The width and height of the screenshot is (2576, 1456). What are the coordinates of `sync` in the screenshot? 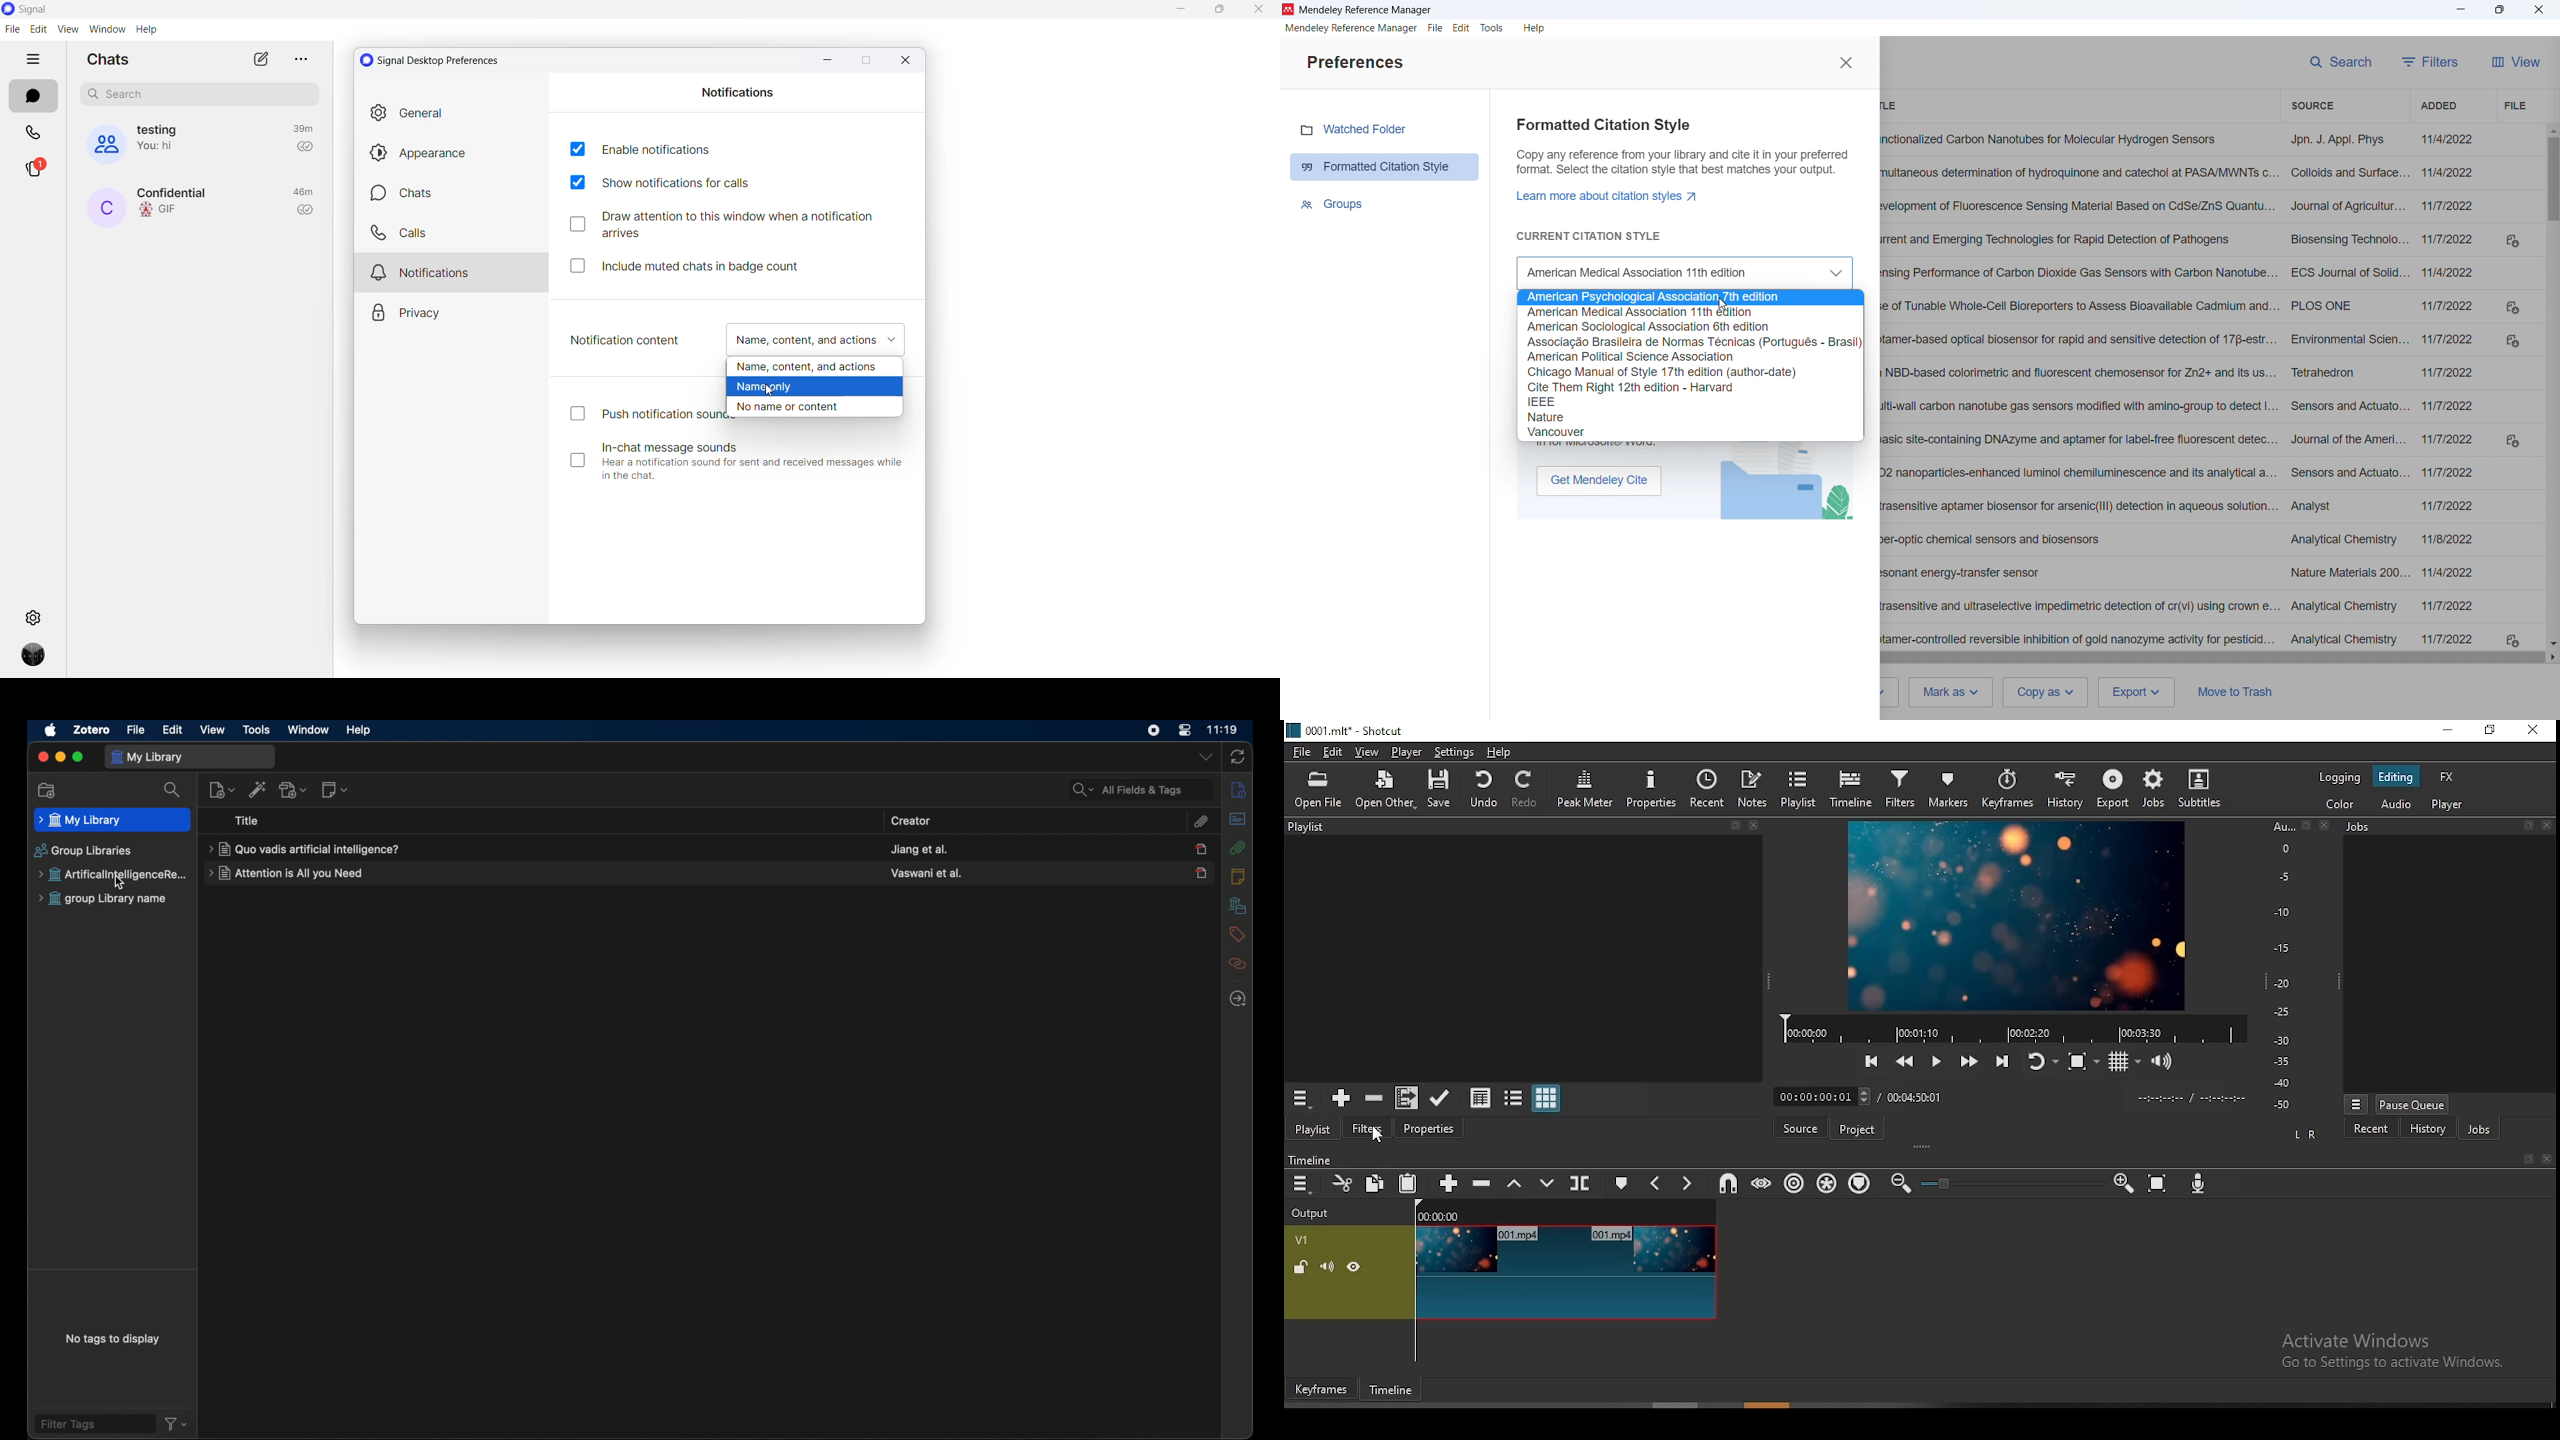 It's located at (1237, 756).